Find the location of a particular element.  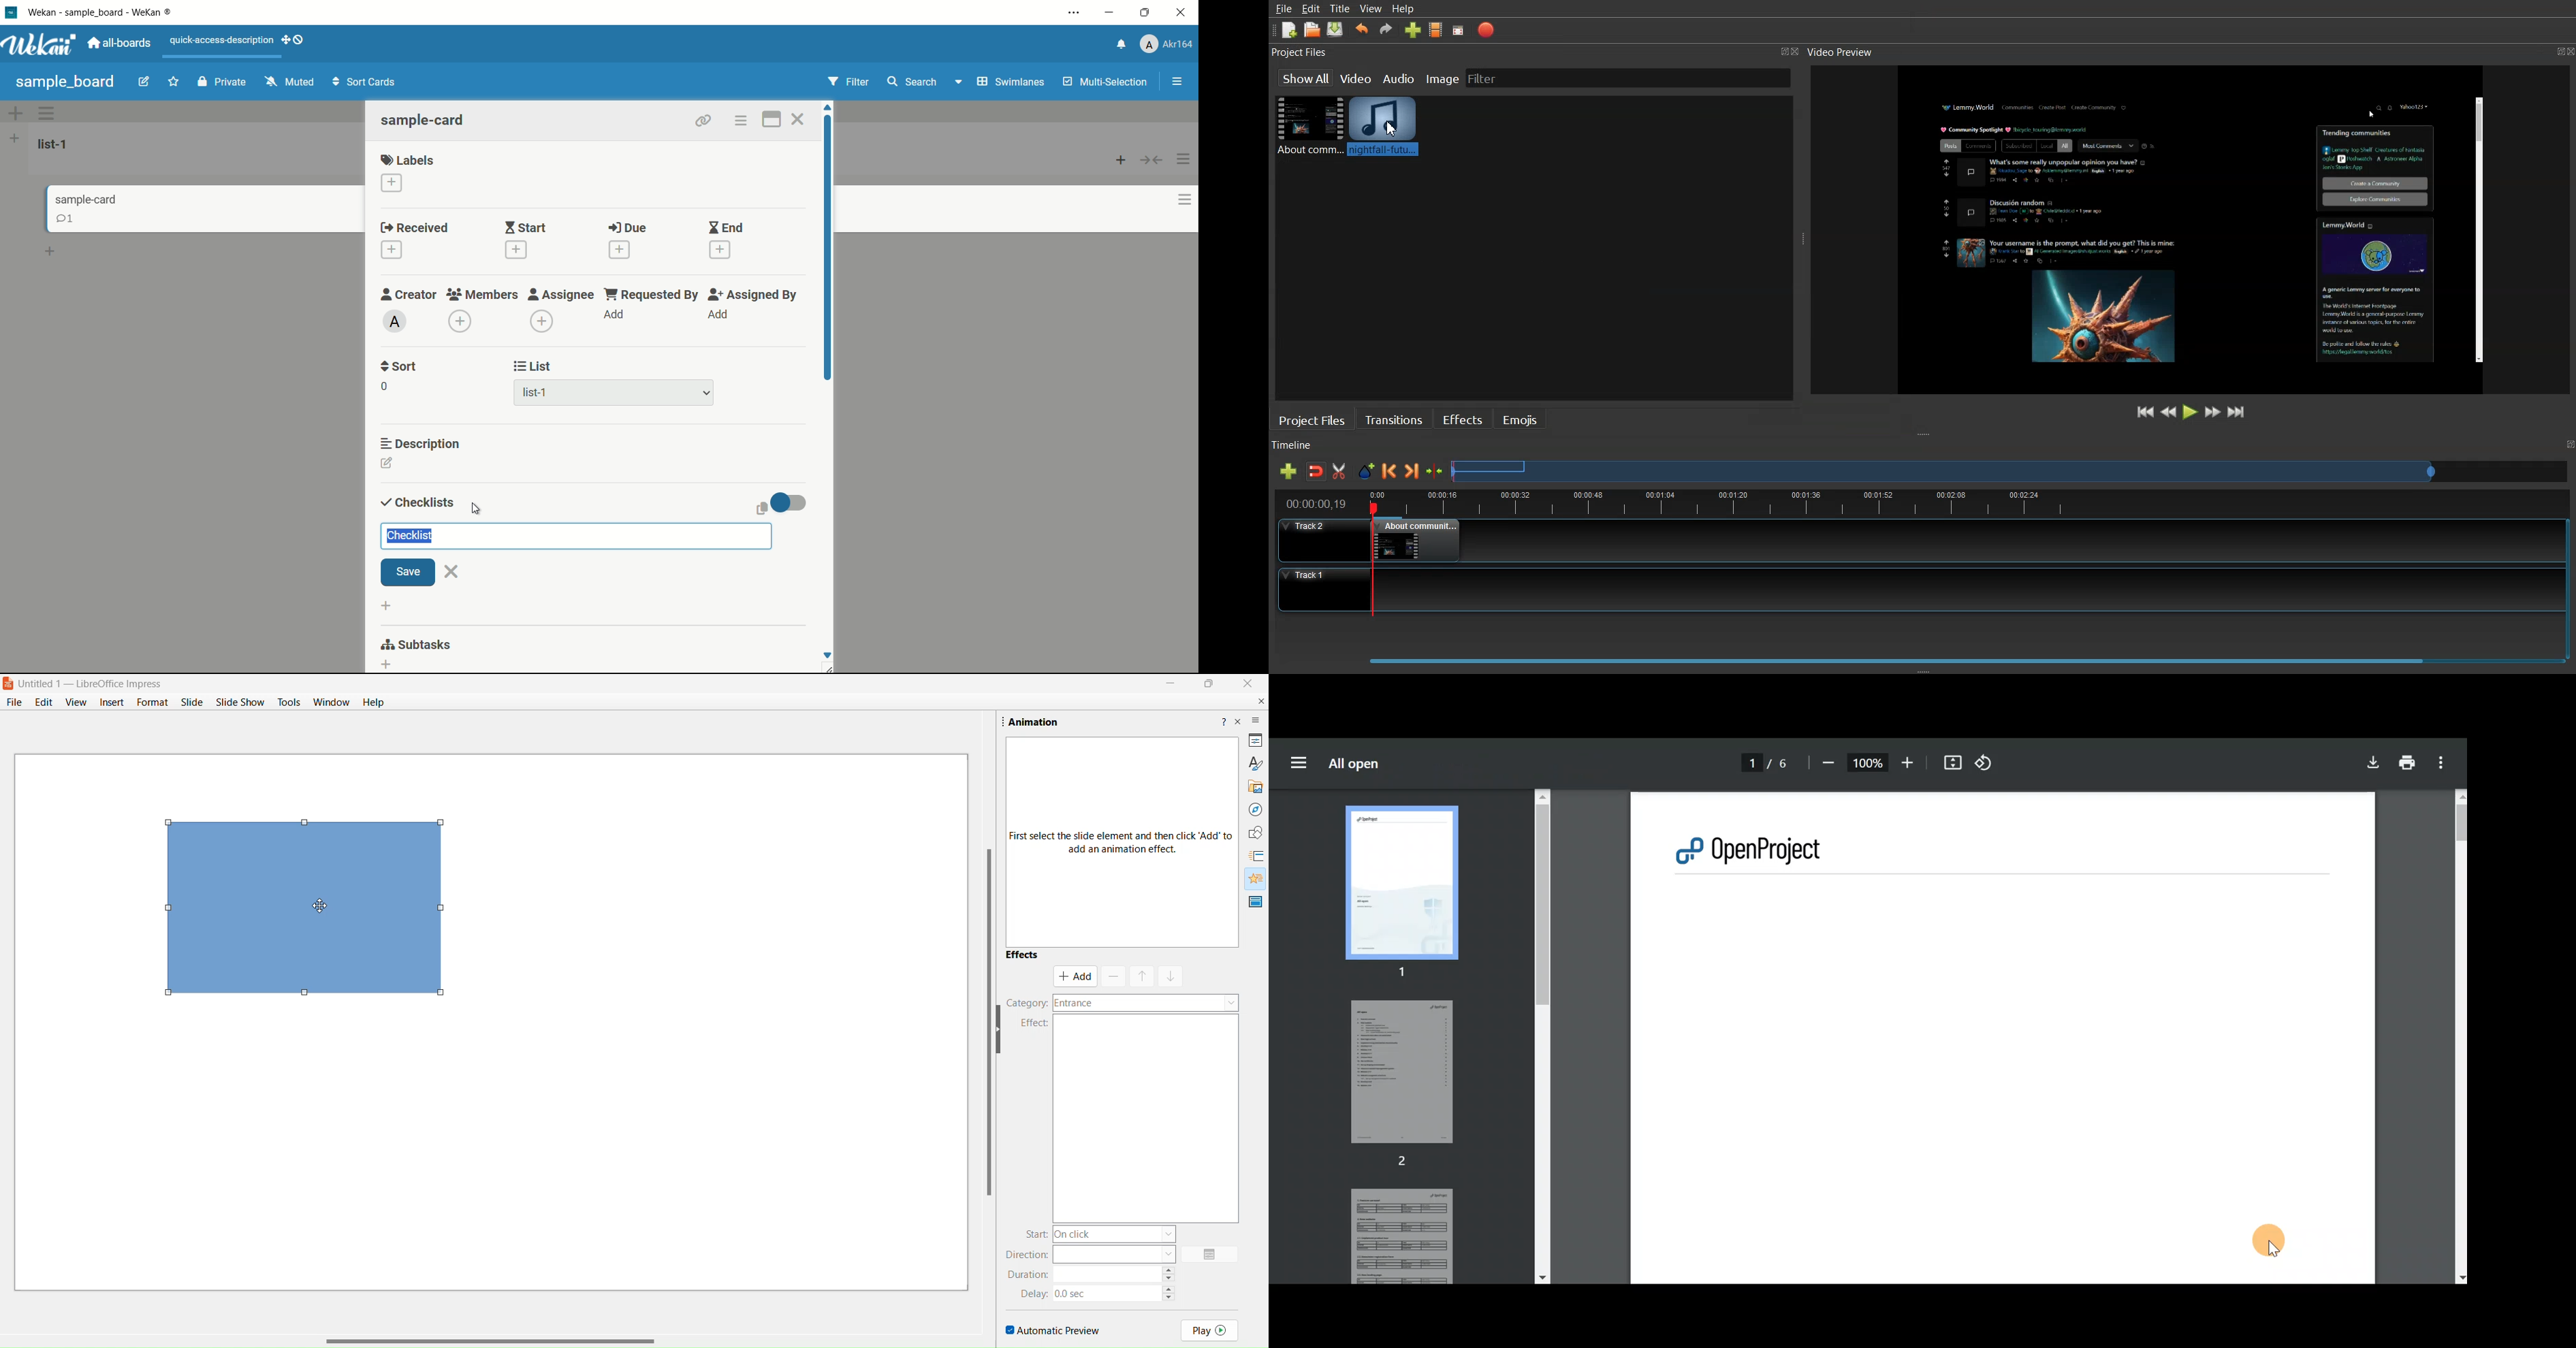

Project Files is located at coordinates (1301, 52).